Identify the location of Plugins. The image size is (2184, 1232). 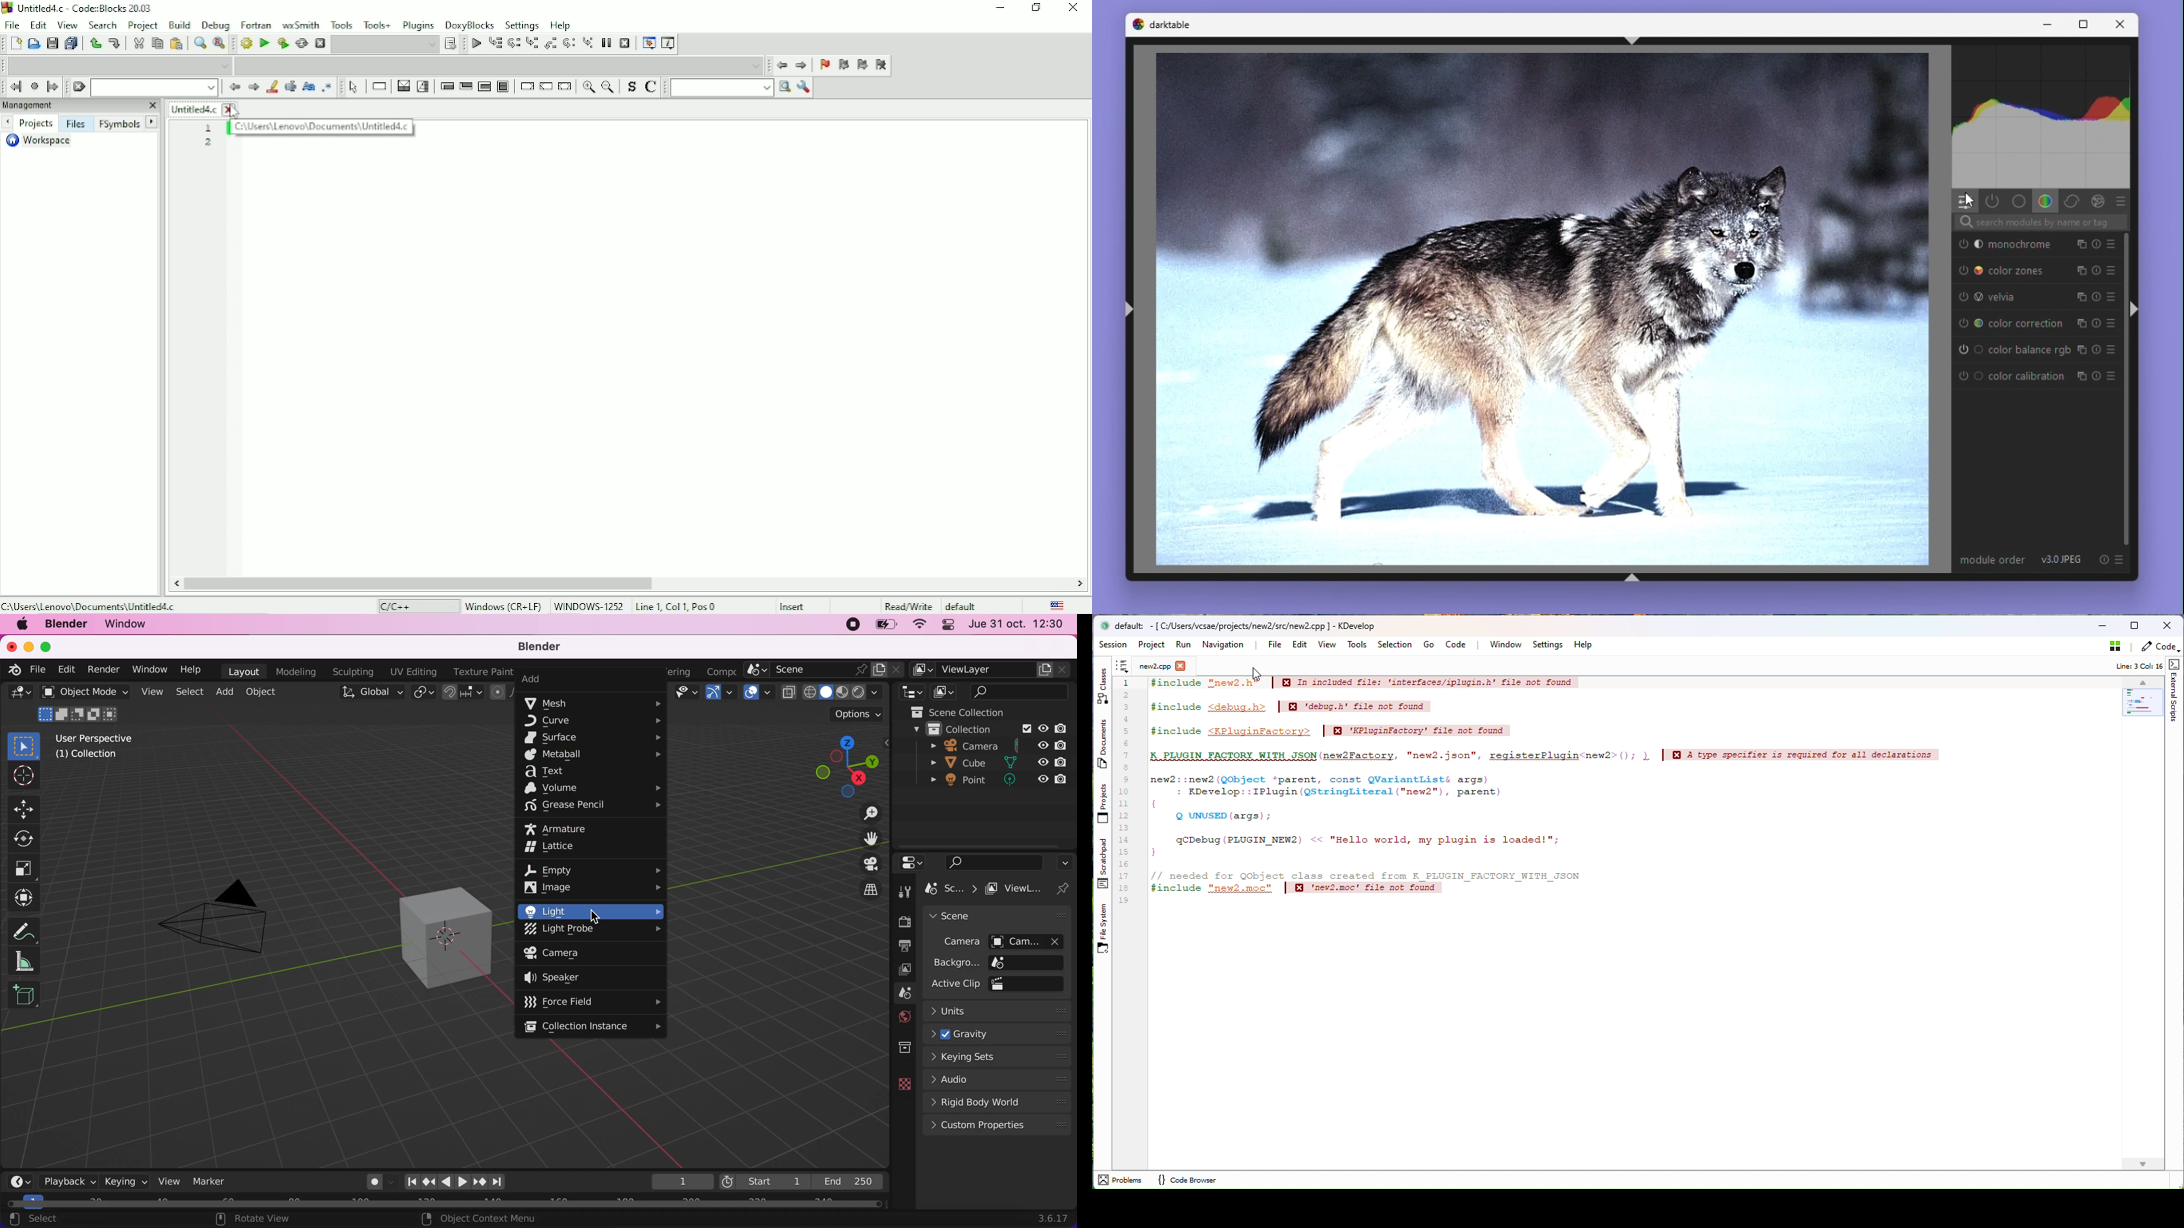
(417, 25).